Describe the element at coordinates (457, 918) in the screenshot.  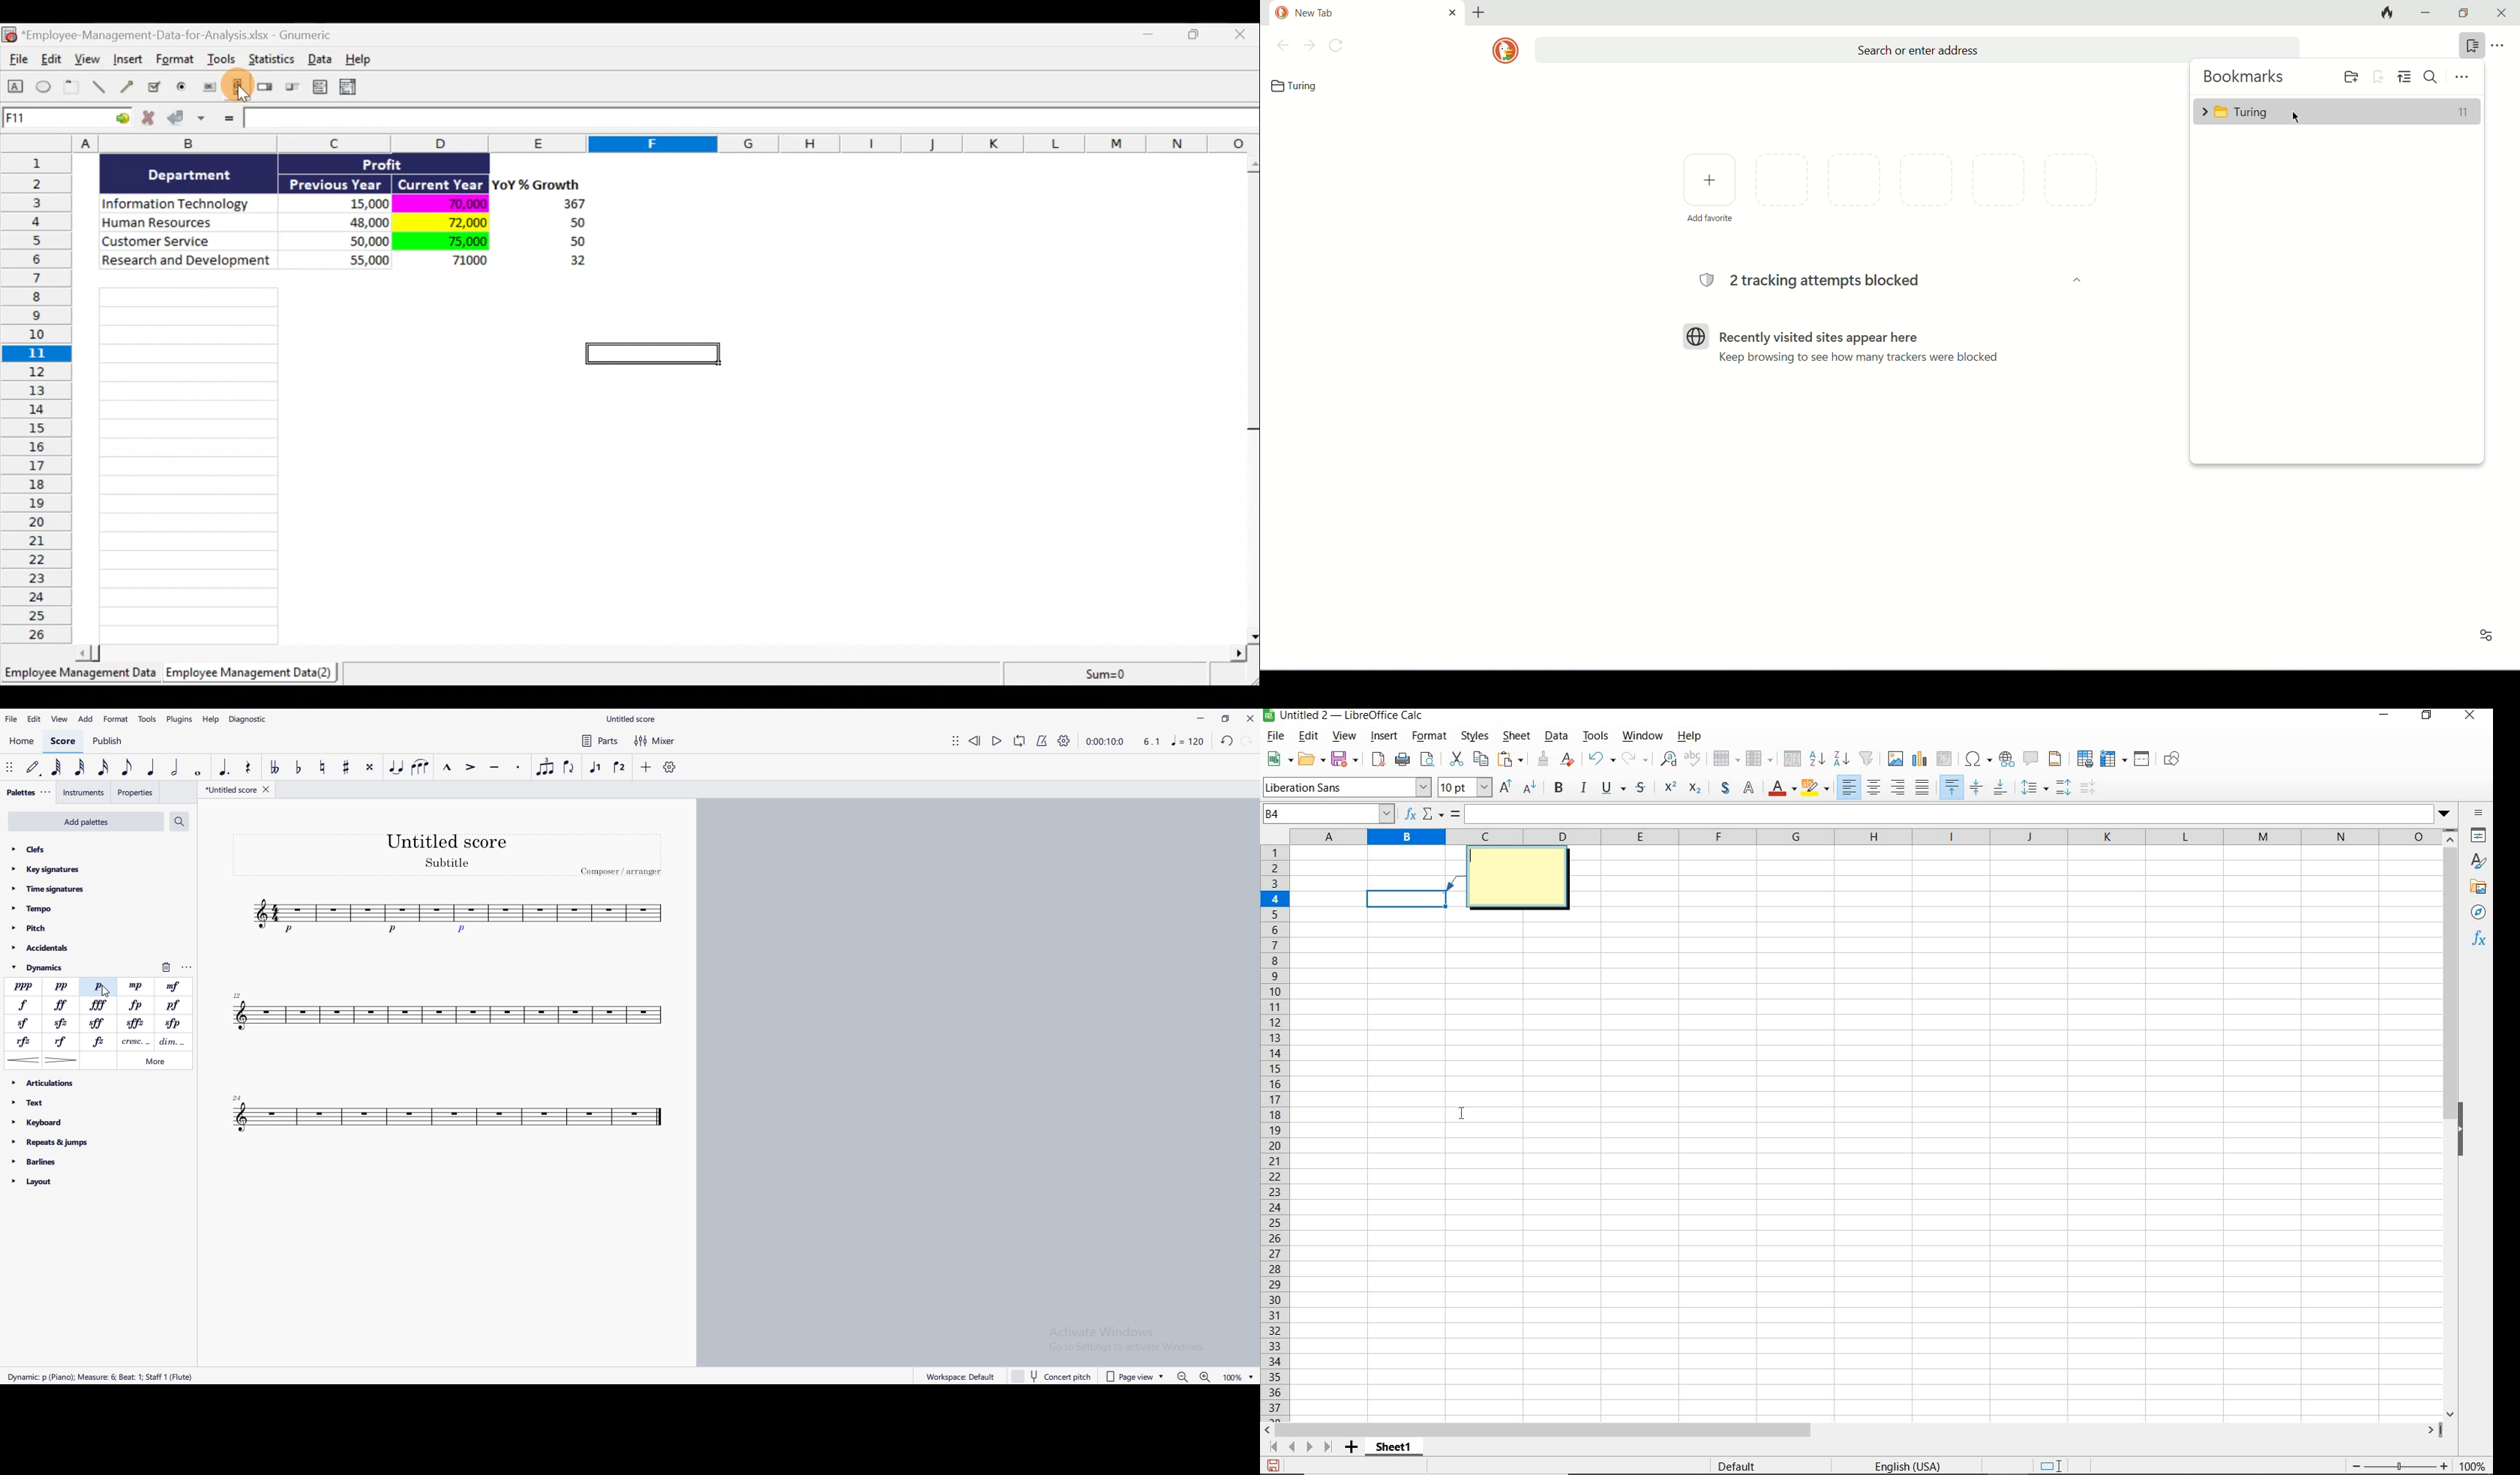
I see `tune` at that location.